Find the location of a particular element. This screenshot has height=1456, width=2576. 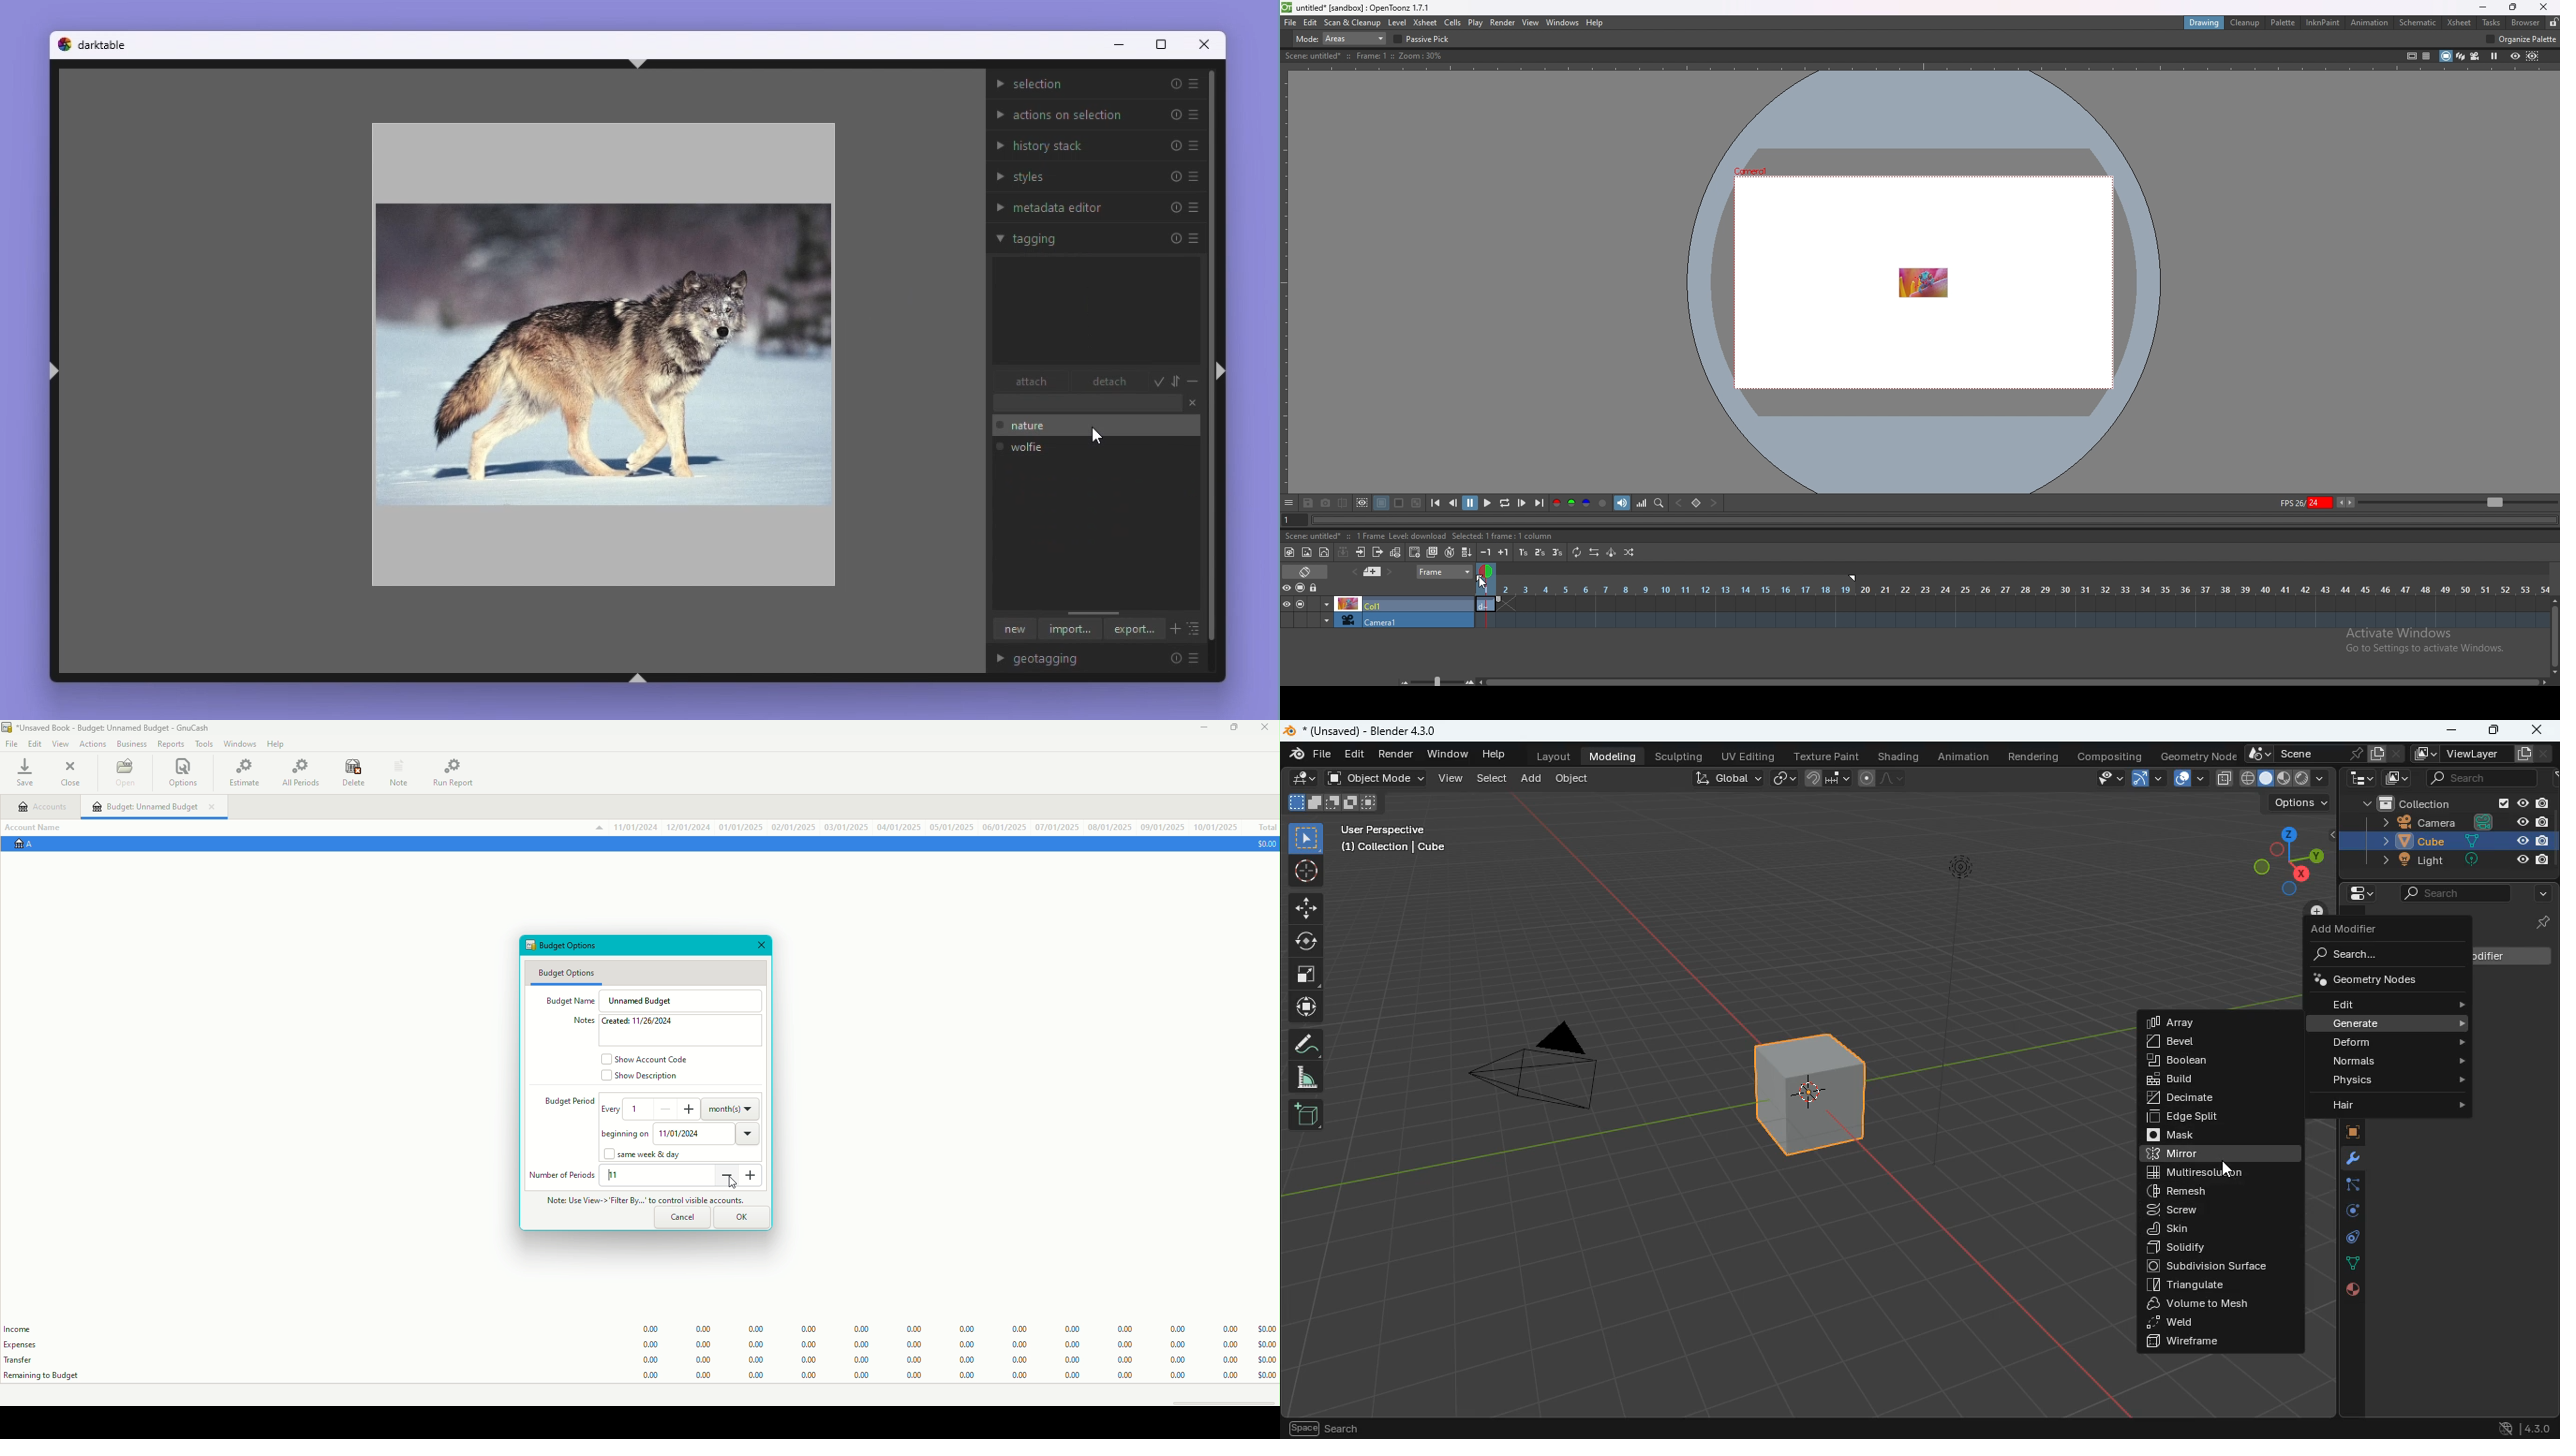

History stack is located at coordinates (1096, 144).